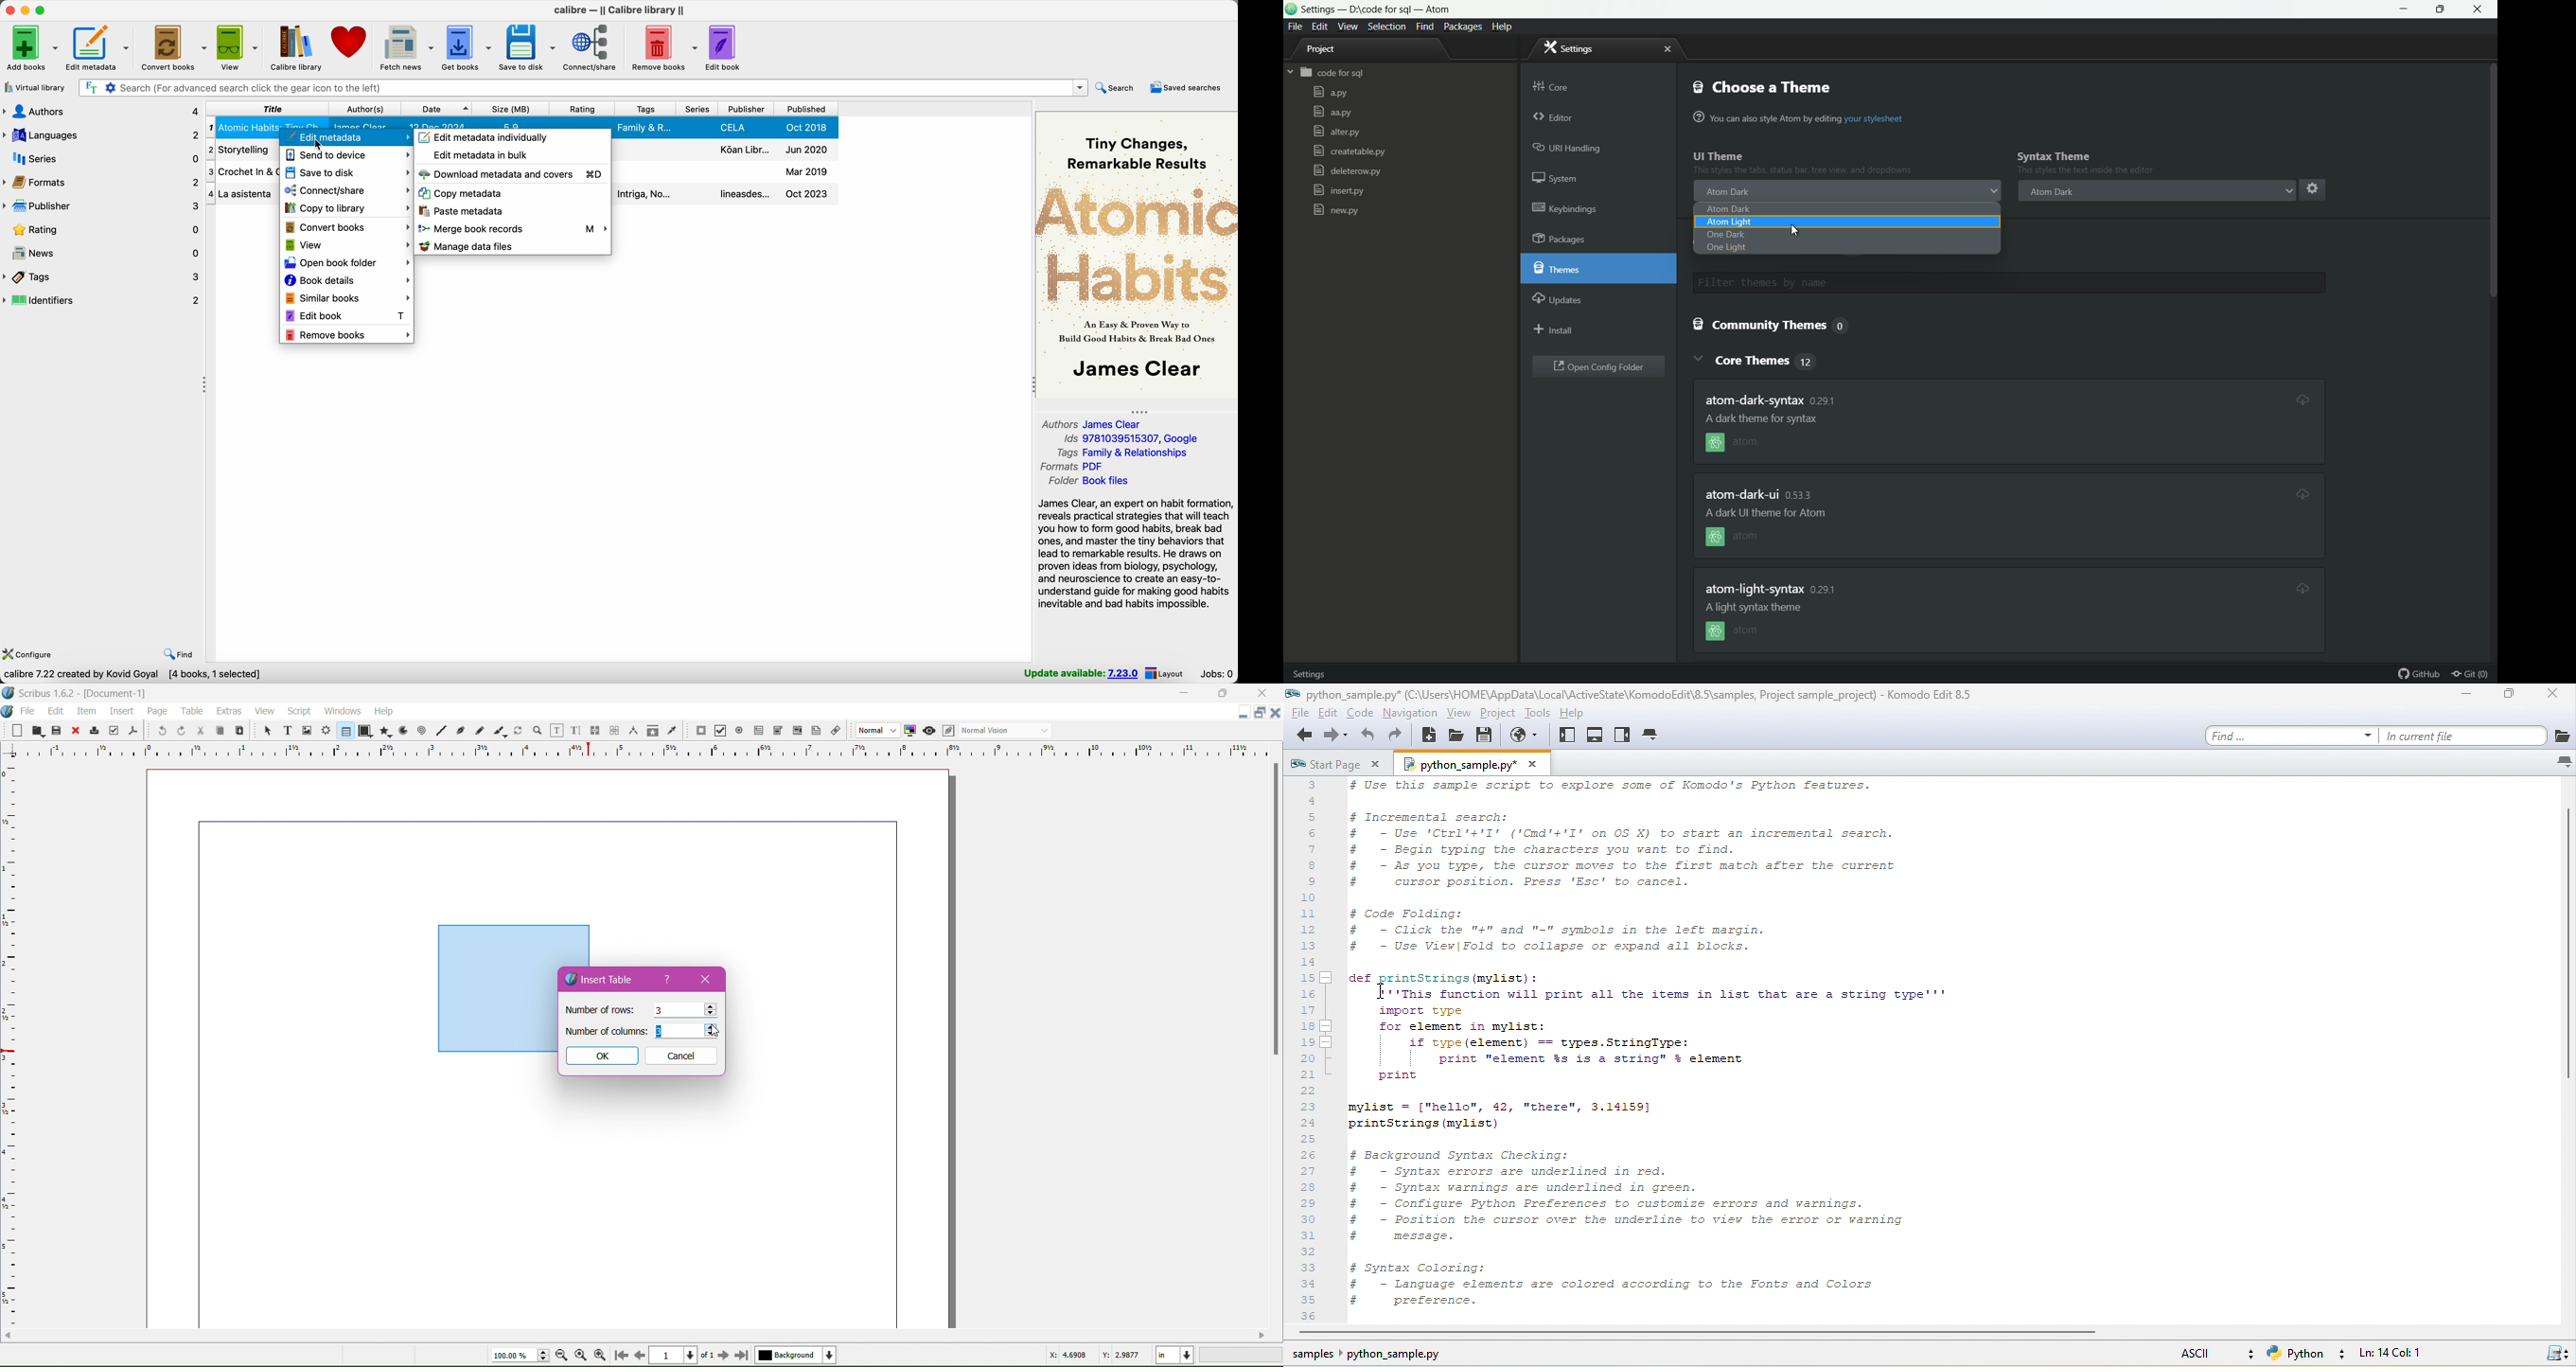 Image resolution: width=2576 pixels, height=1372 pixels. I want to click on search bar, so click(581, 87).